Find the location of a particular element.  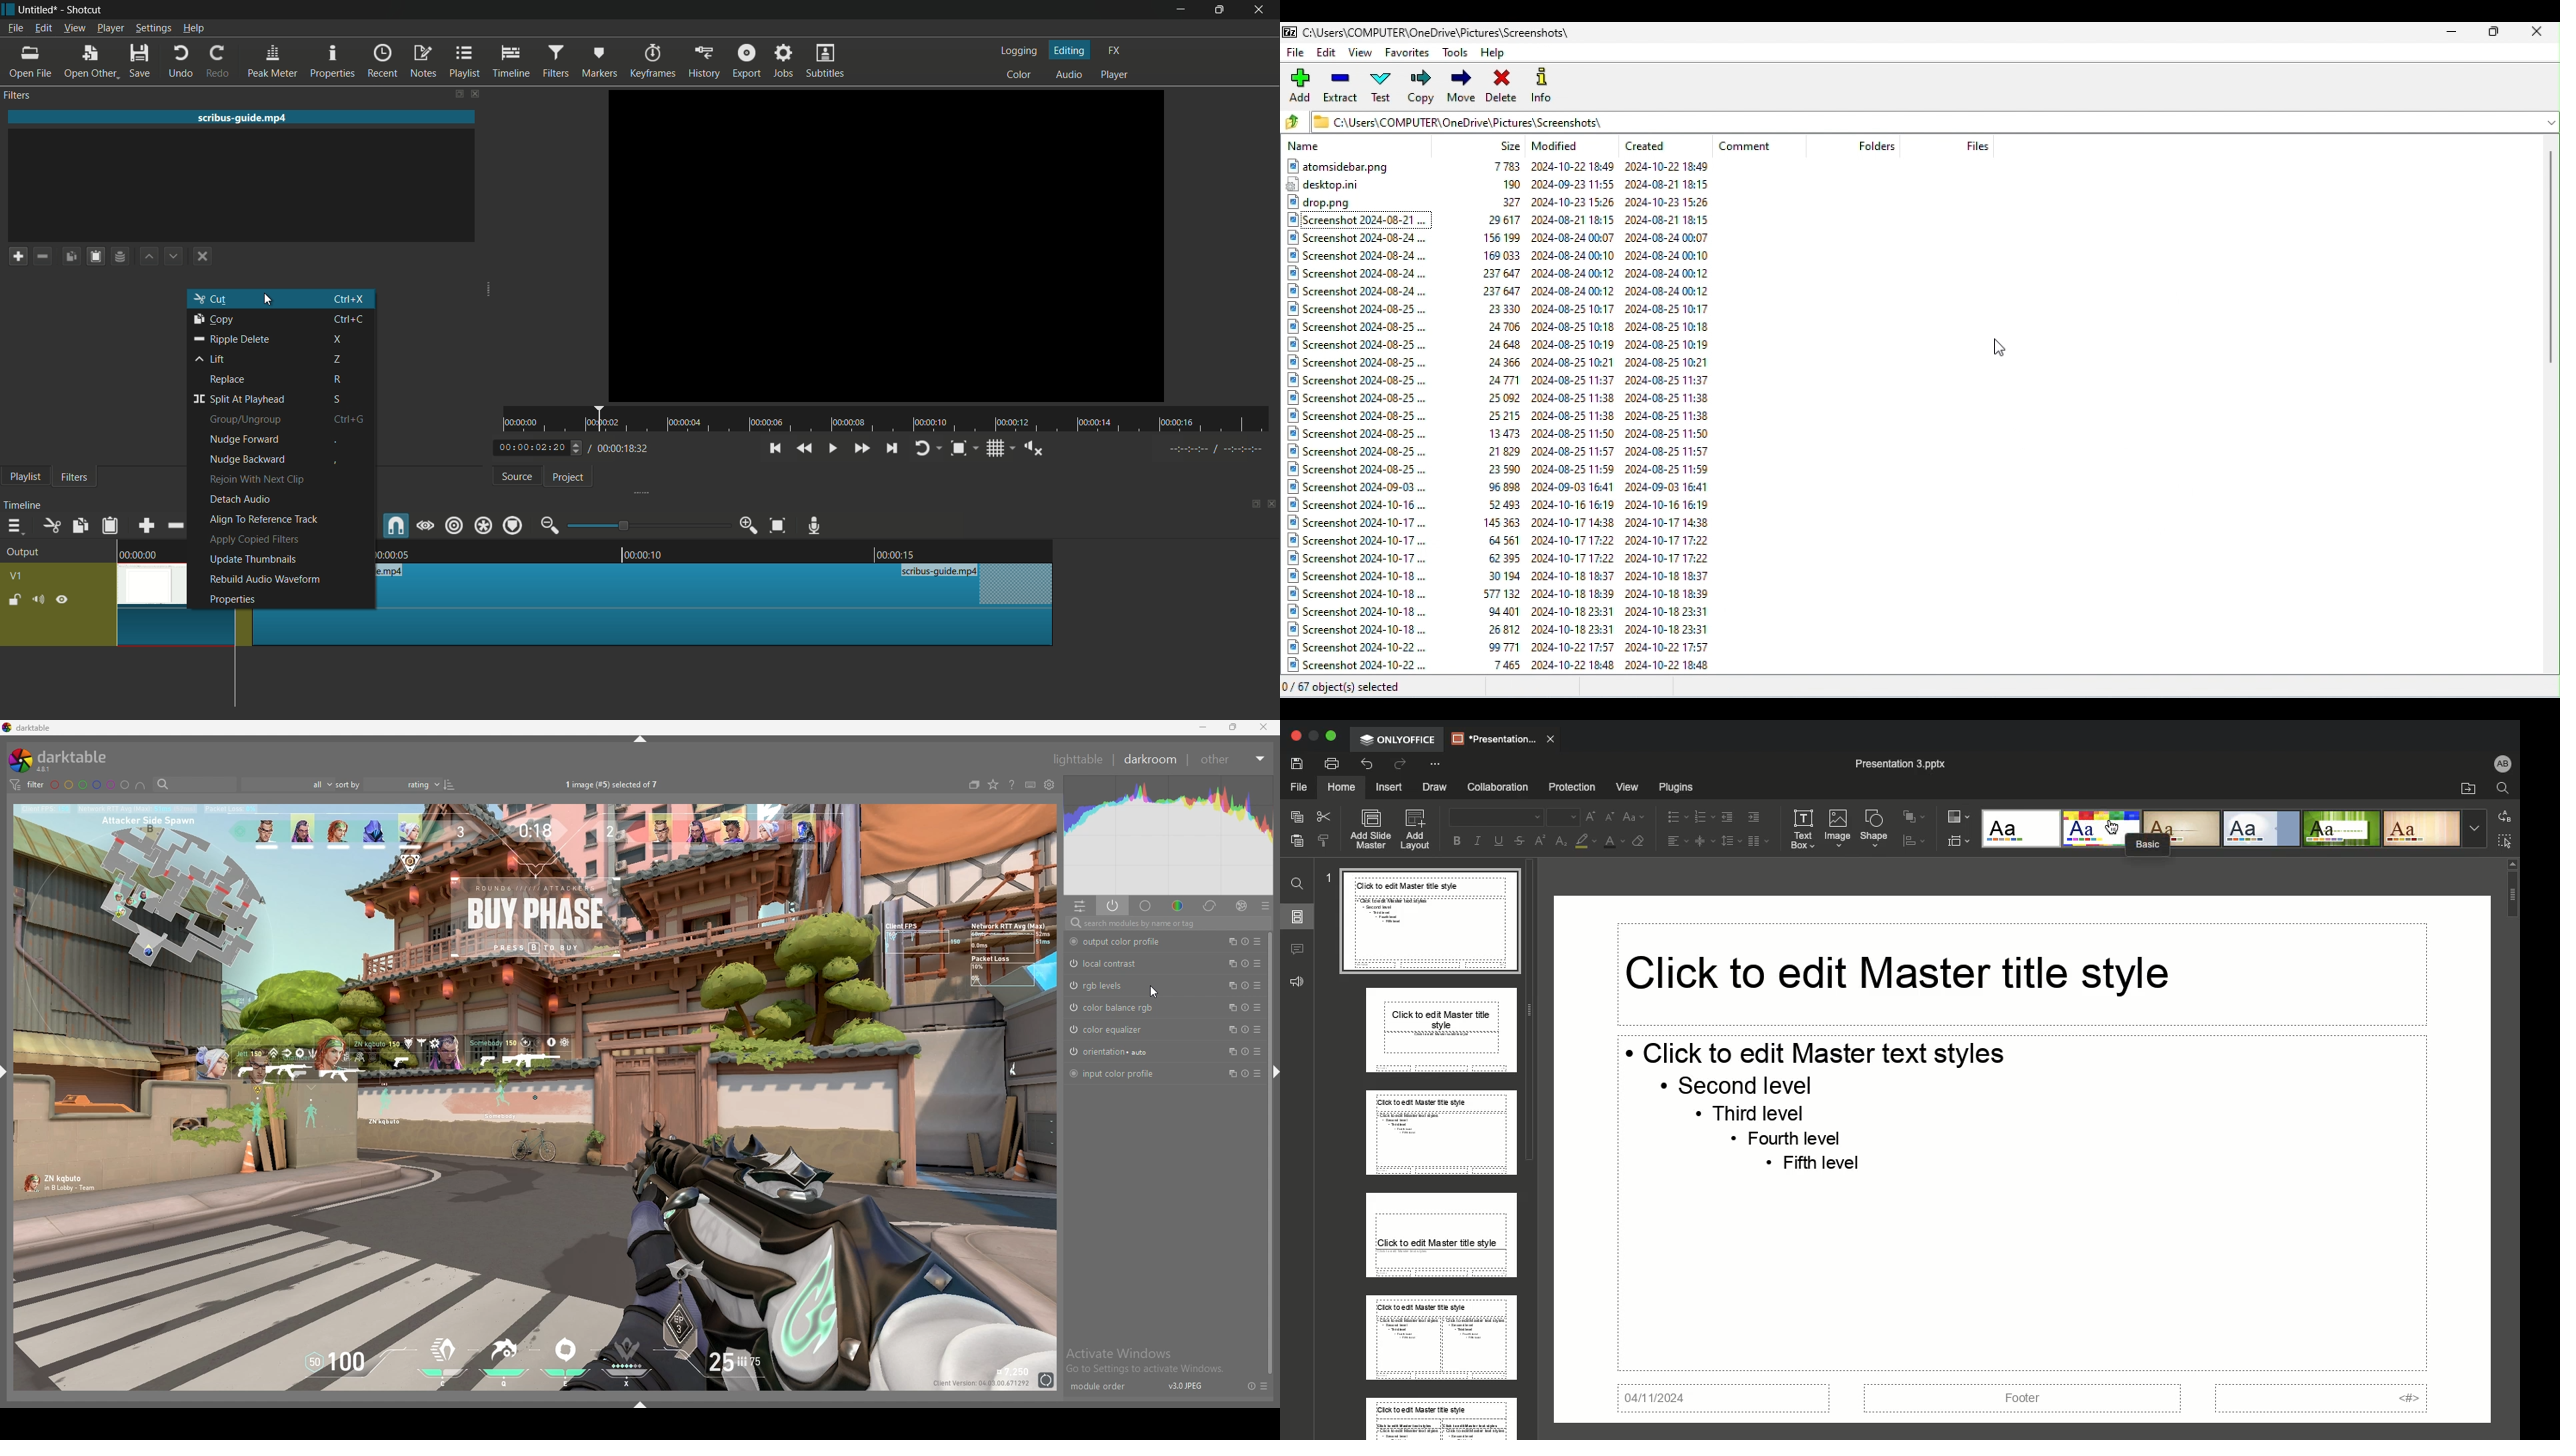

Decrease indent is located at coordinates (1728, 817).